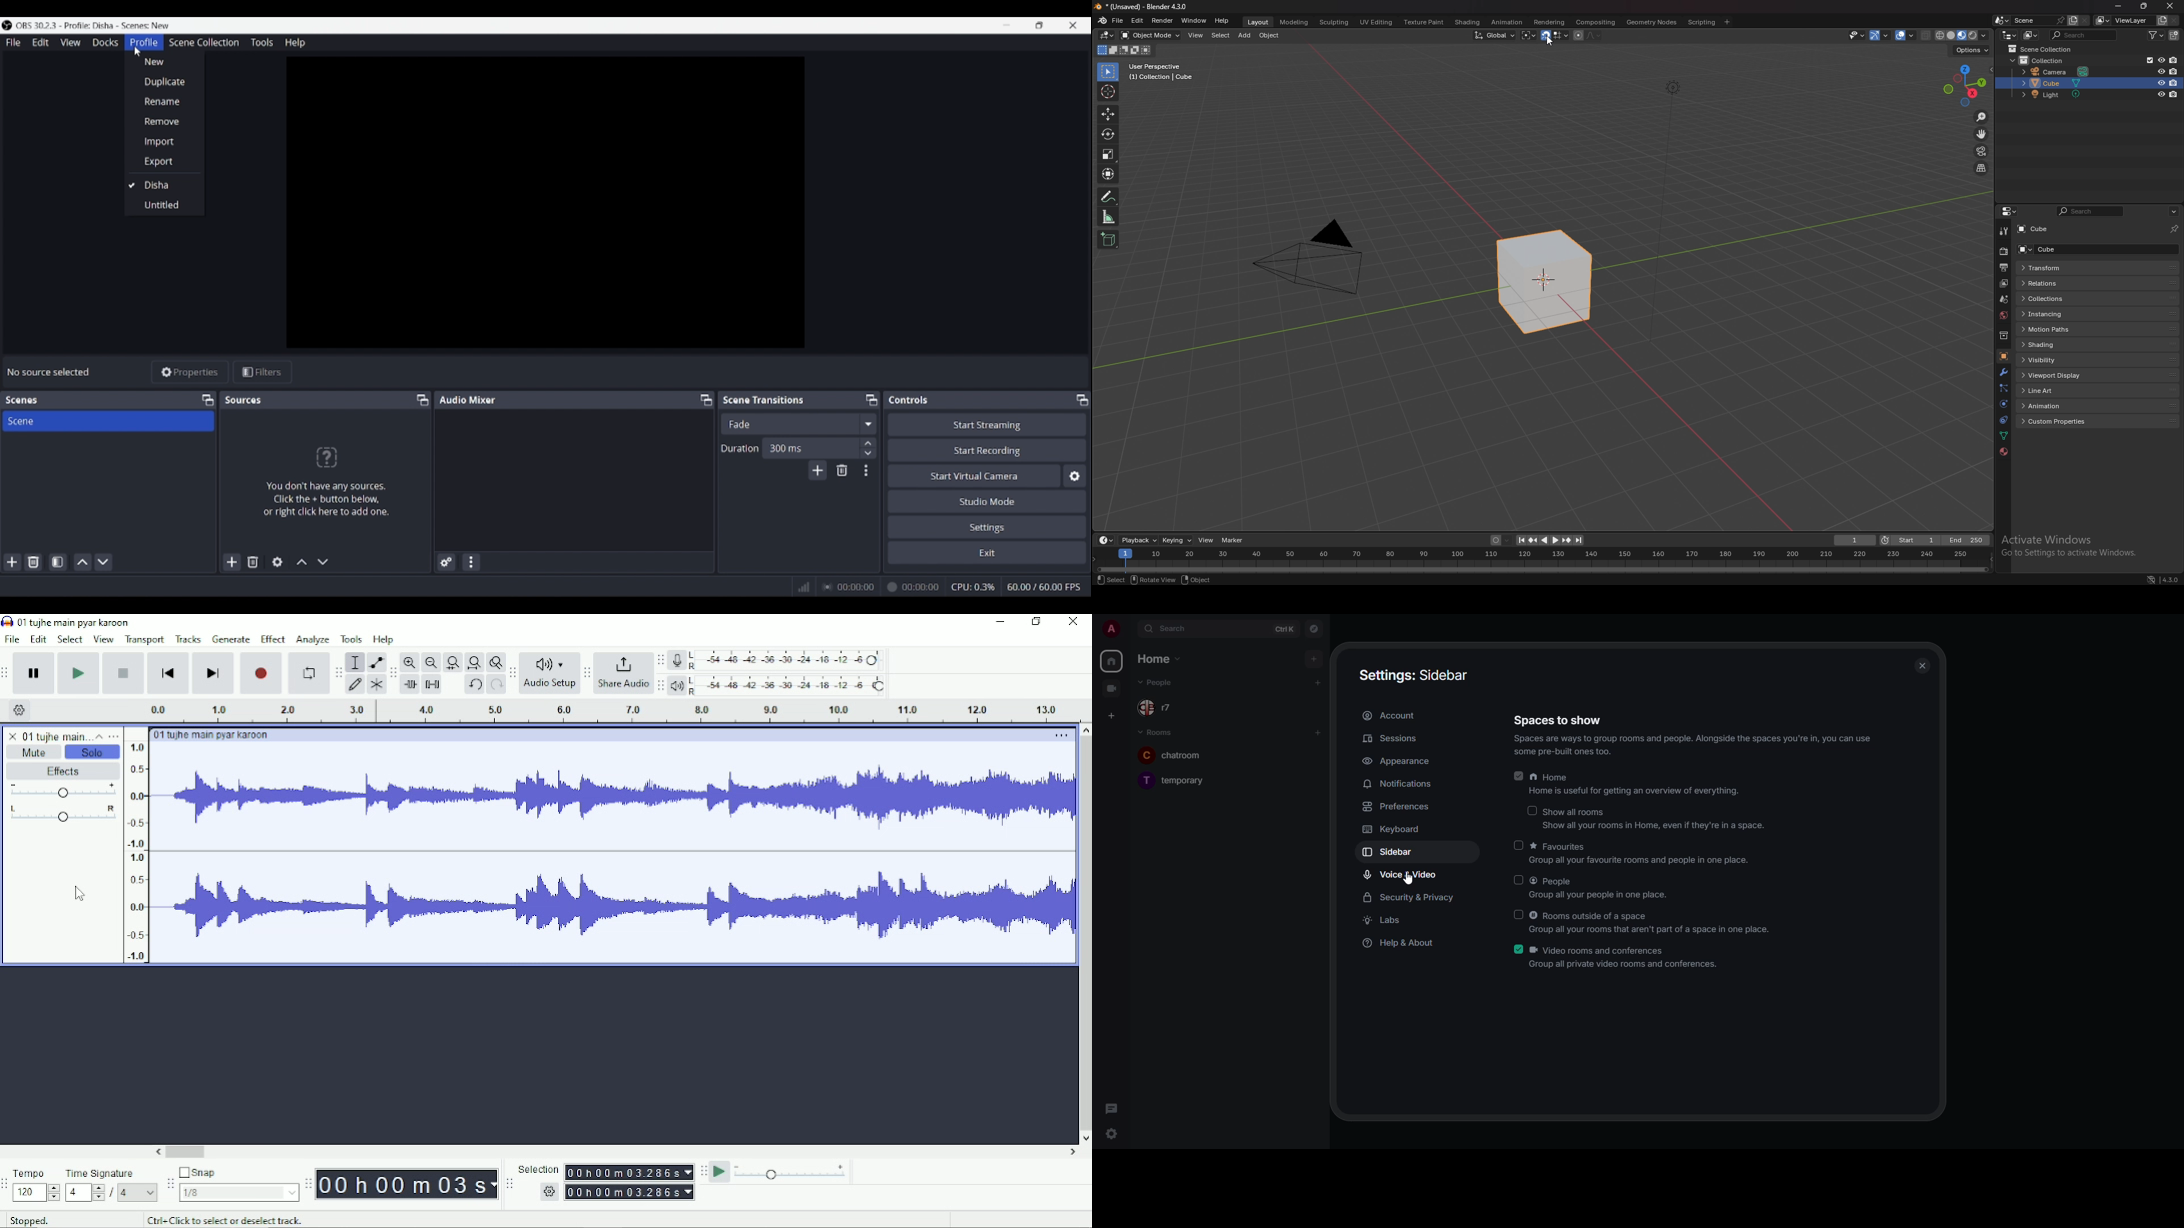 This screenshot has width=2184, height=1232. What do you see at coordinates (273, 639) in the screenshot?
I see `Effect` at bounding box center [273, 639].